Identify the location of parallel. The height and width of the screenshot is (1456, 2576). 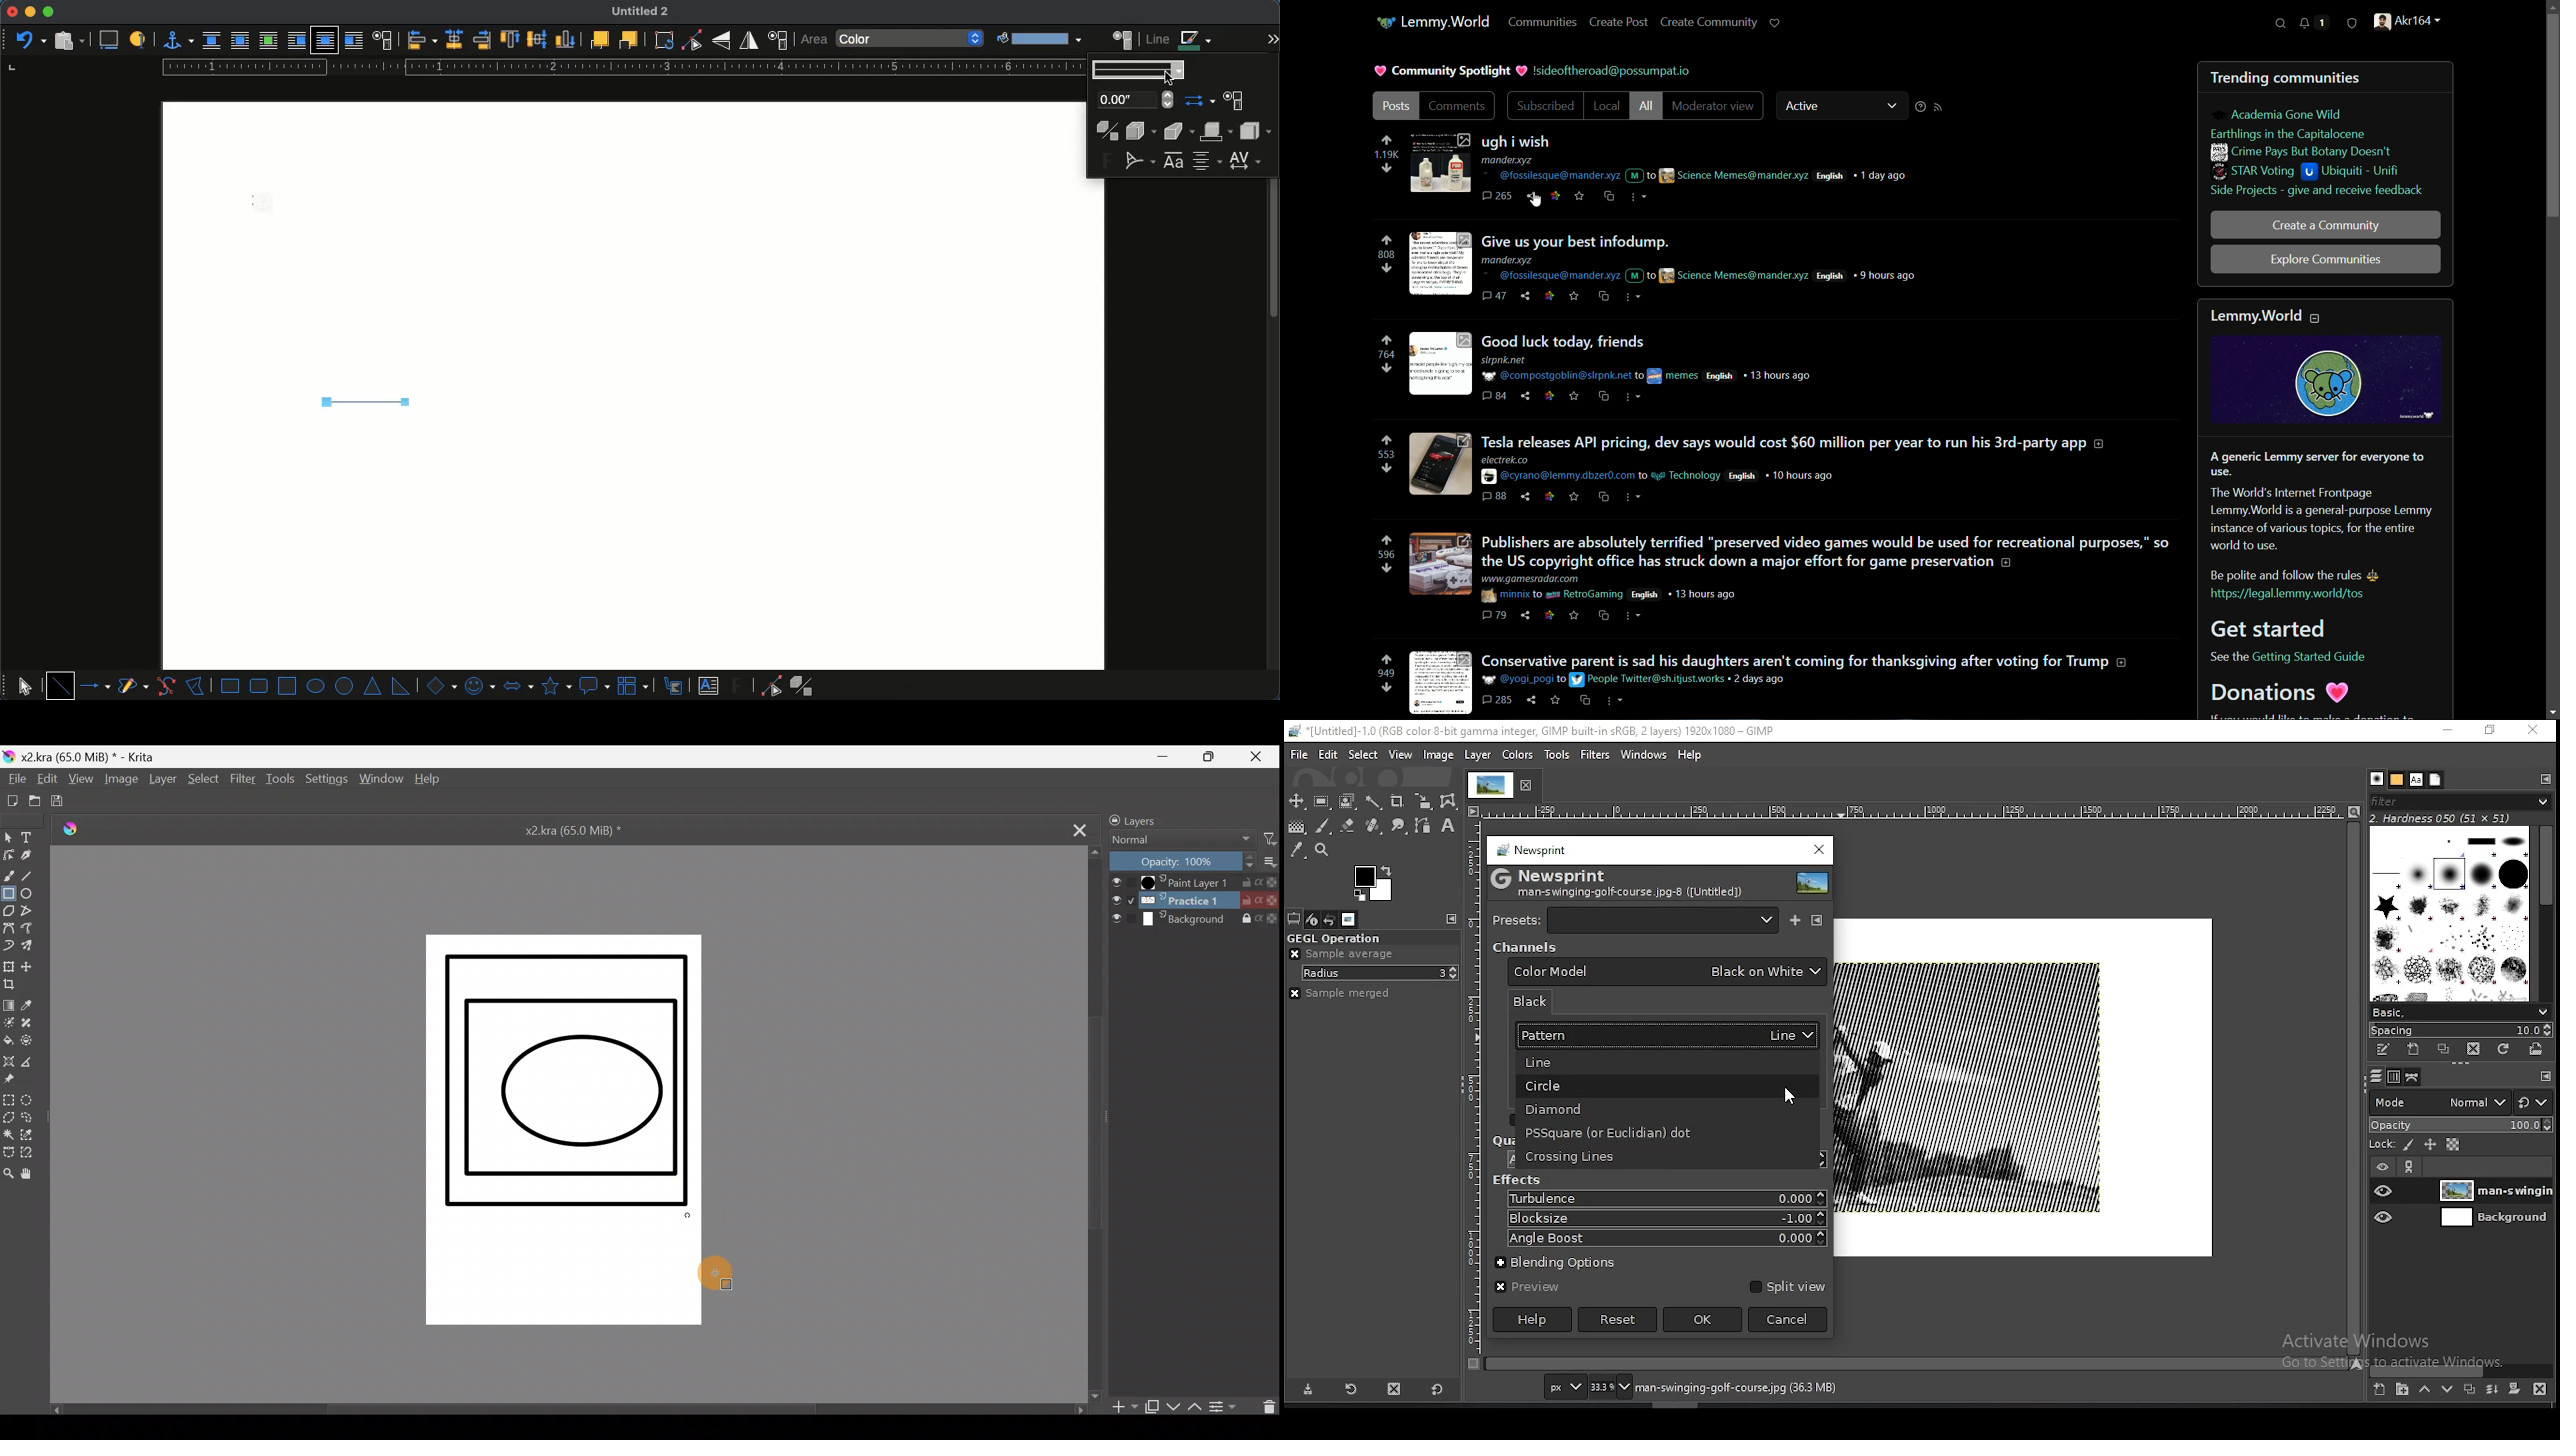
(240, 40).